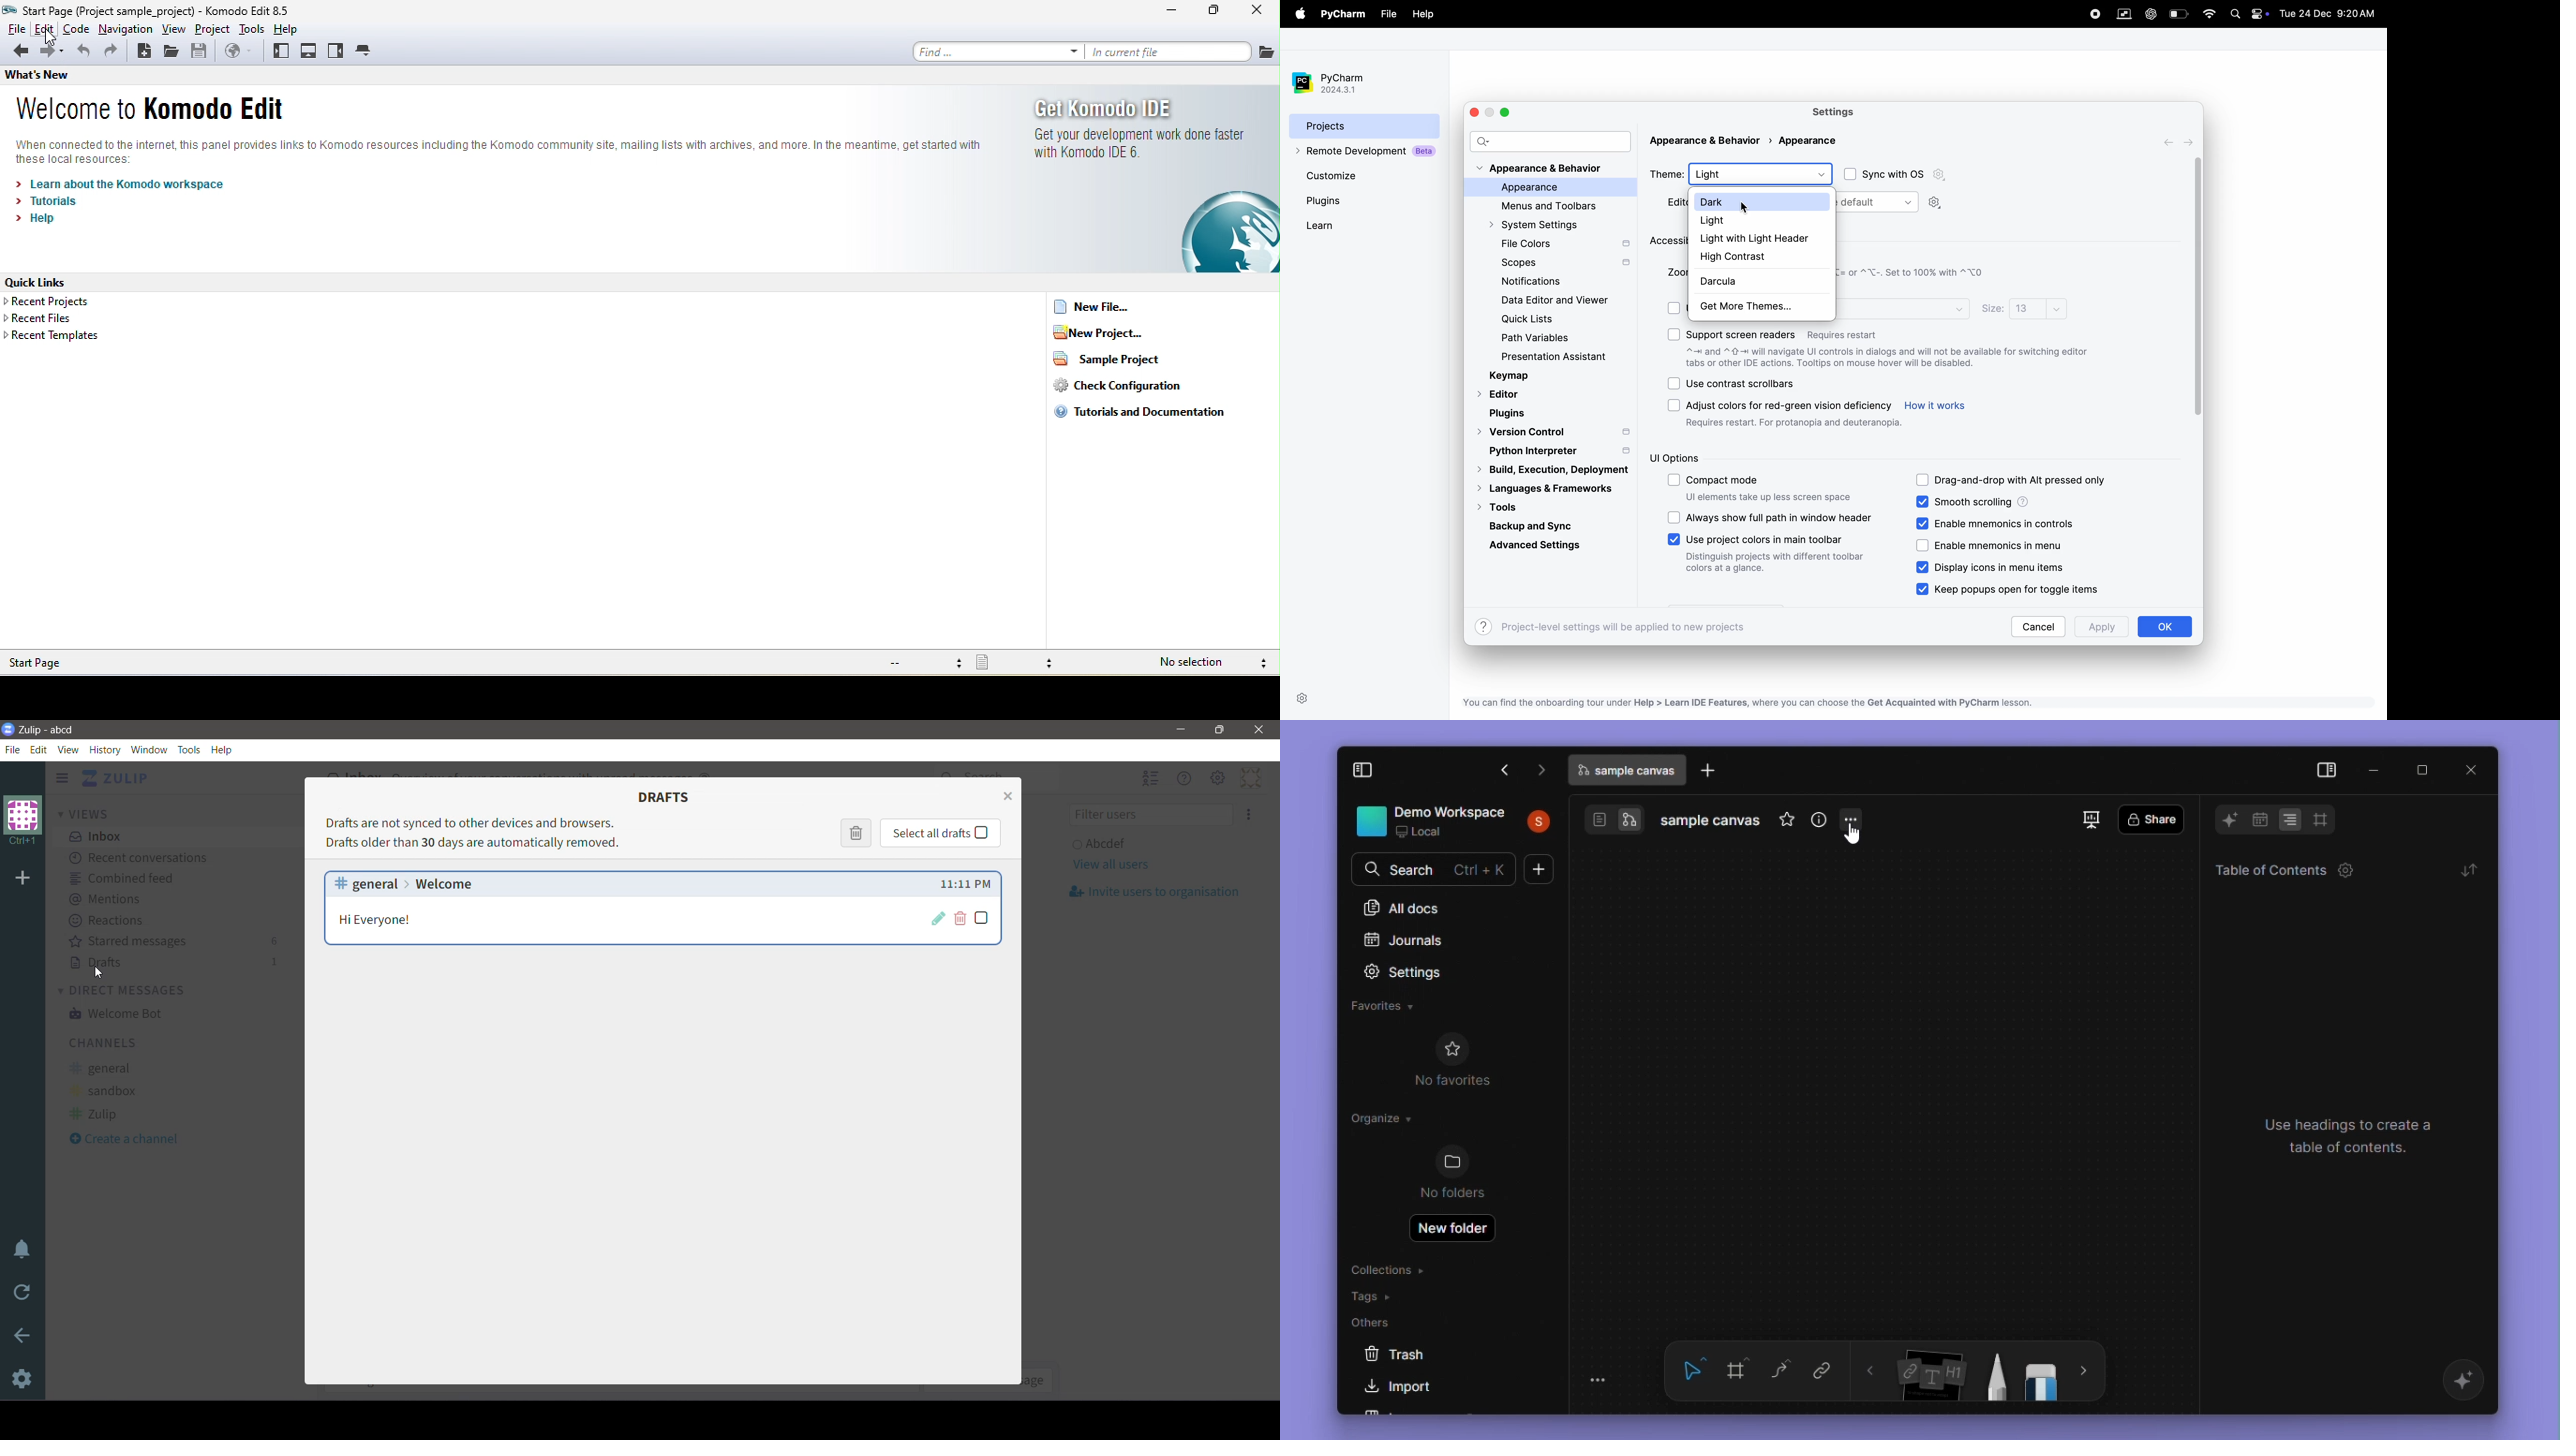 Image resolution: width=2576 pixels, height=1456 pixels. What do you see at coordinates (1249, 815) in the screenshot?
I see `Invite users to organization` at bounding box center [1249, 815].